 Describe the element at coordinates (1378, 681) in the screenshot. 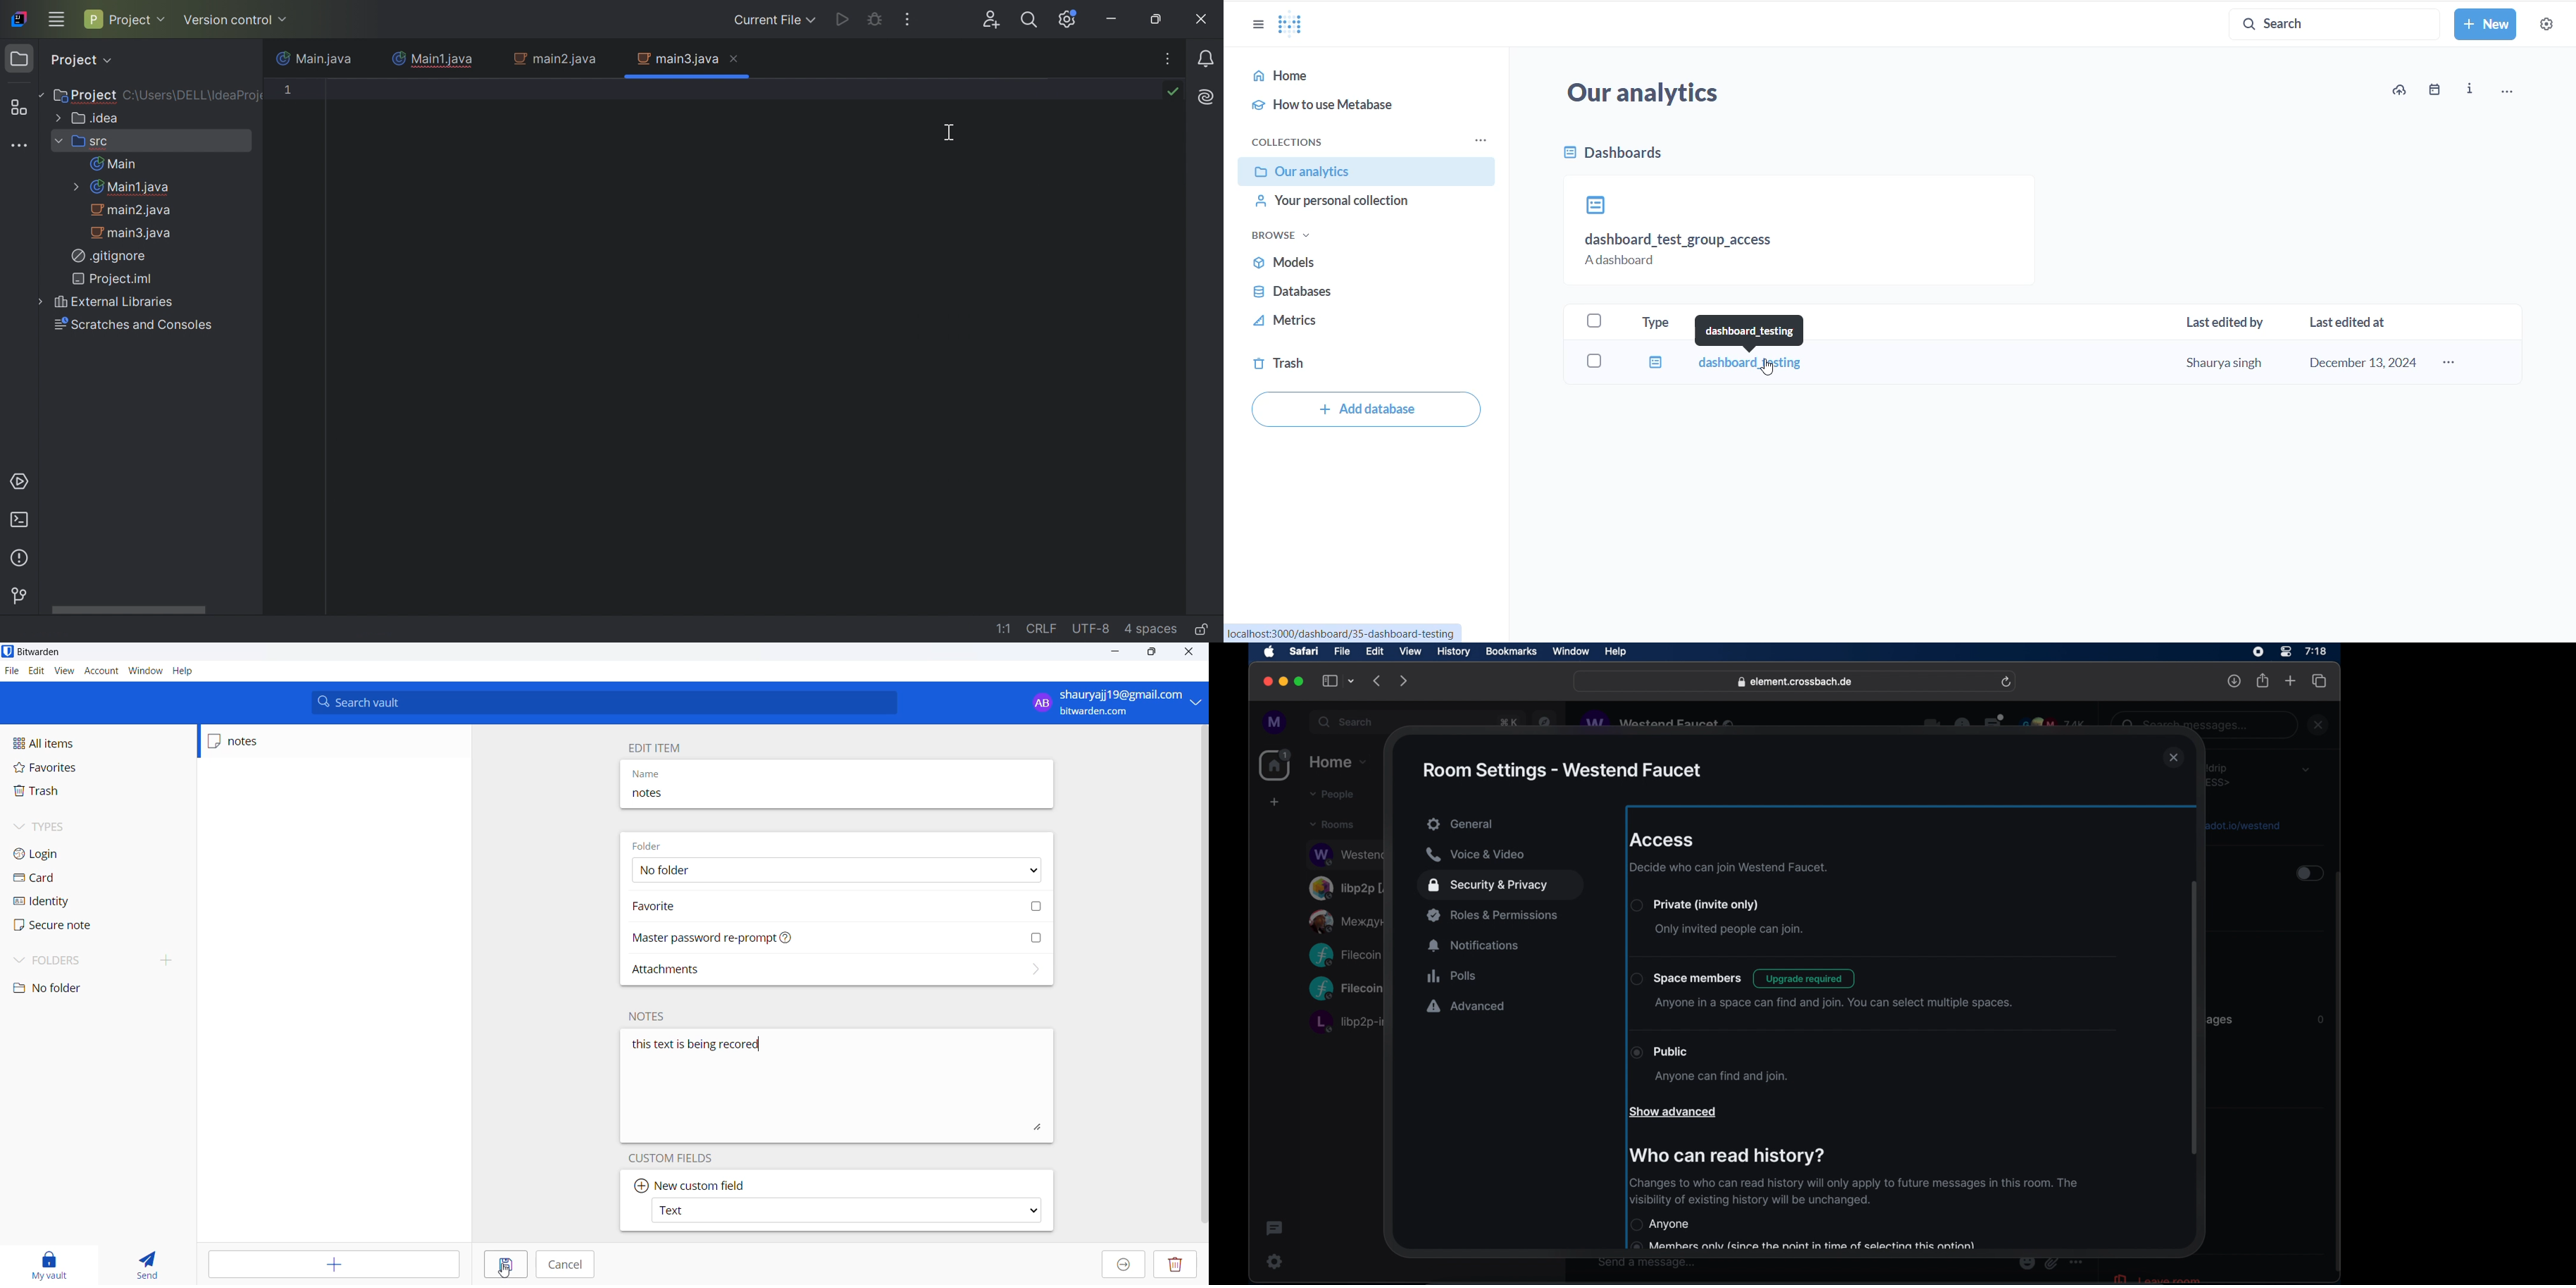

I see `backward` at that location.